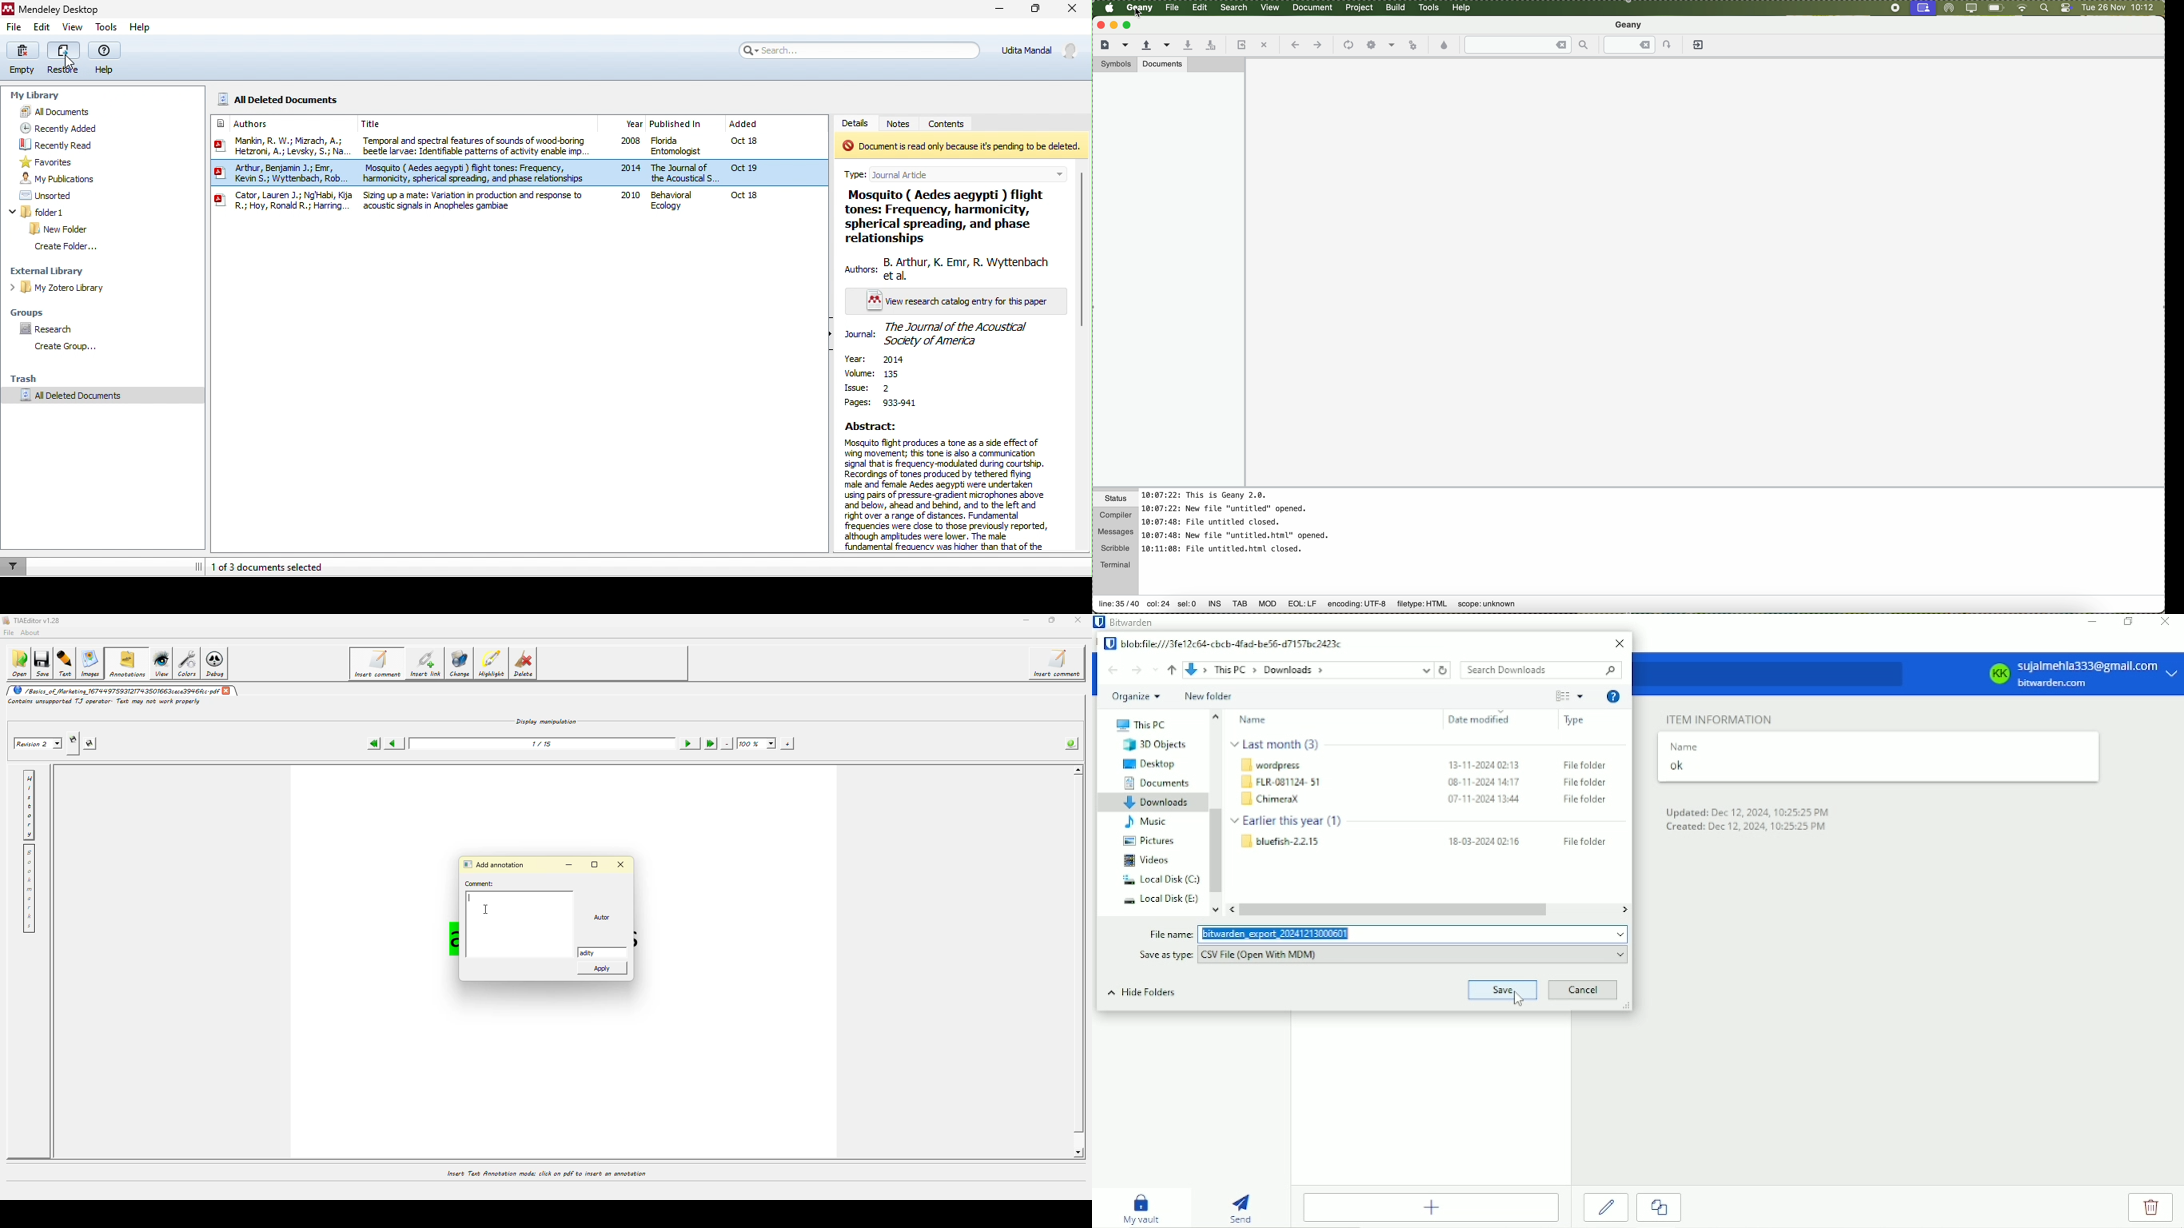 The image size is (2184, 1232). What do you see at coordinates (1215, 851) in the screenshot?
I see `Vertical scrollbar` at bounding box center [1215, 851].